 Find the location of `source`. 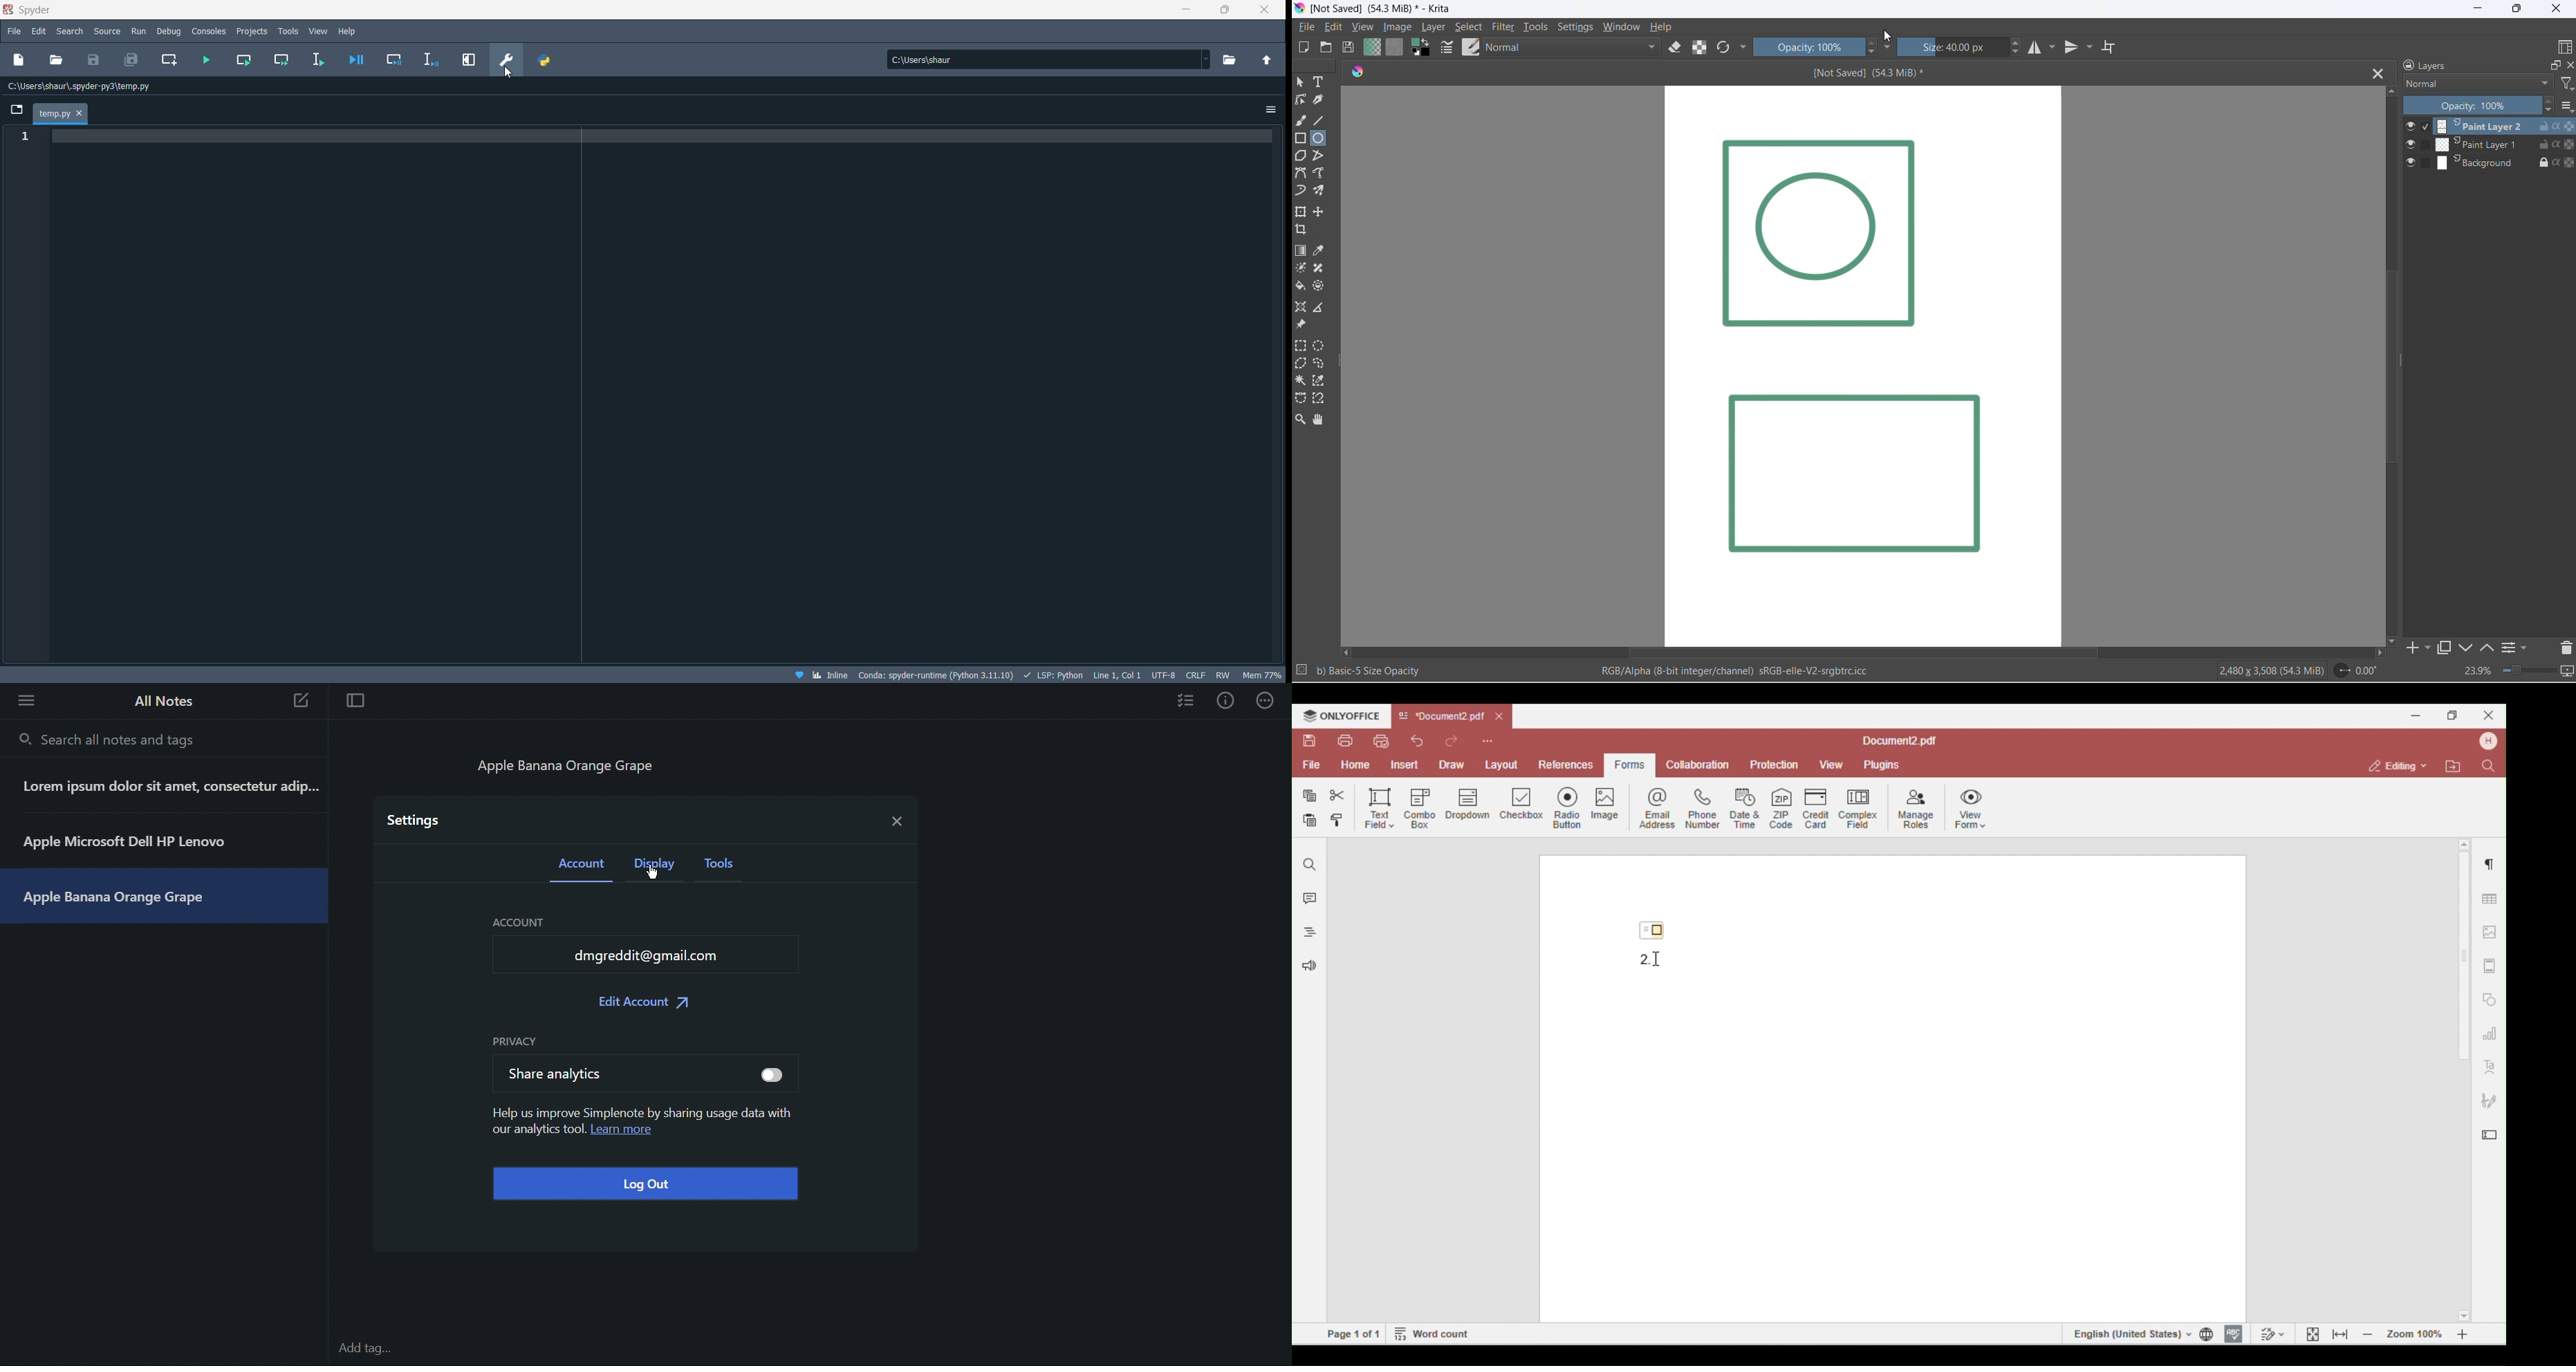

source is located at coordinates (108, 33).